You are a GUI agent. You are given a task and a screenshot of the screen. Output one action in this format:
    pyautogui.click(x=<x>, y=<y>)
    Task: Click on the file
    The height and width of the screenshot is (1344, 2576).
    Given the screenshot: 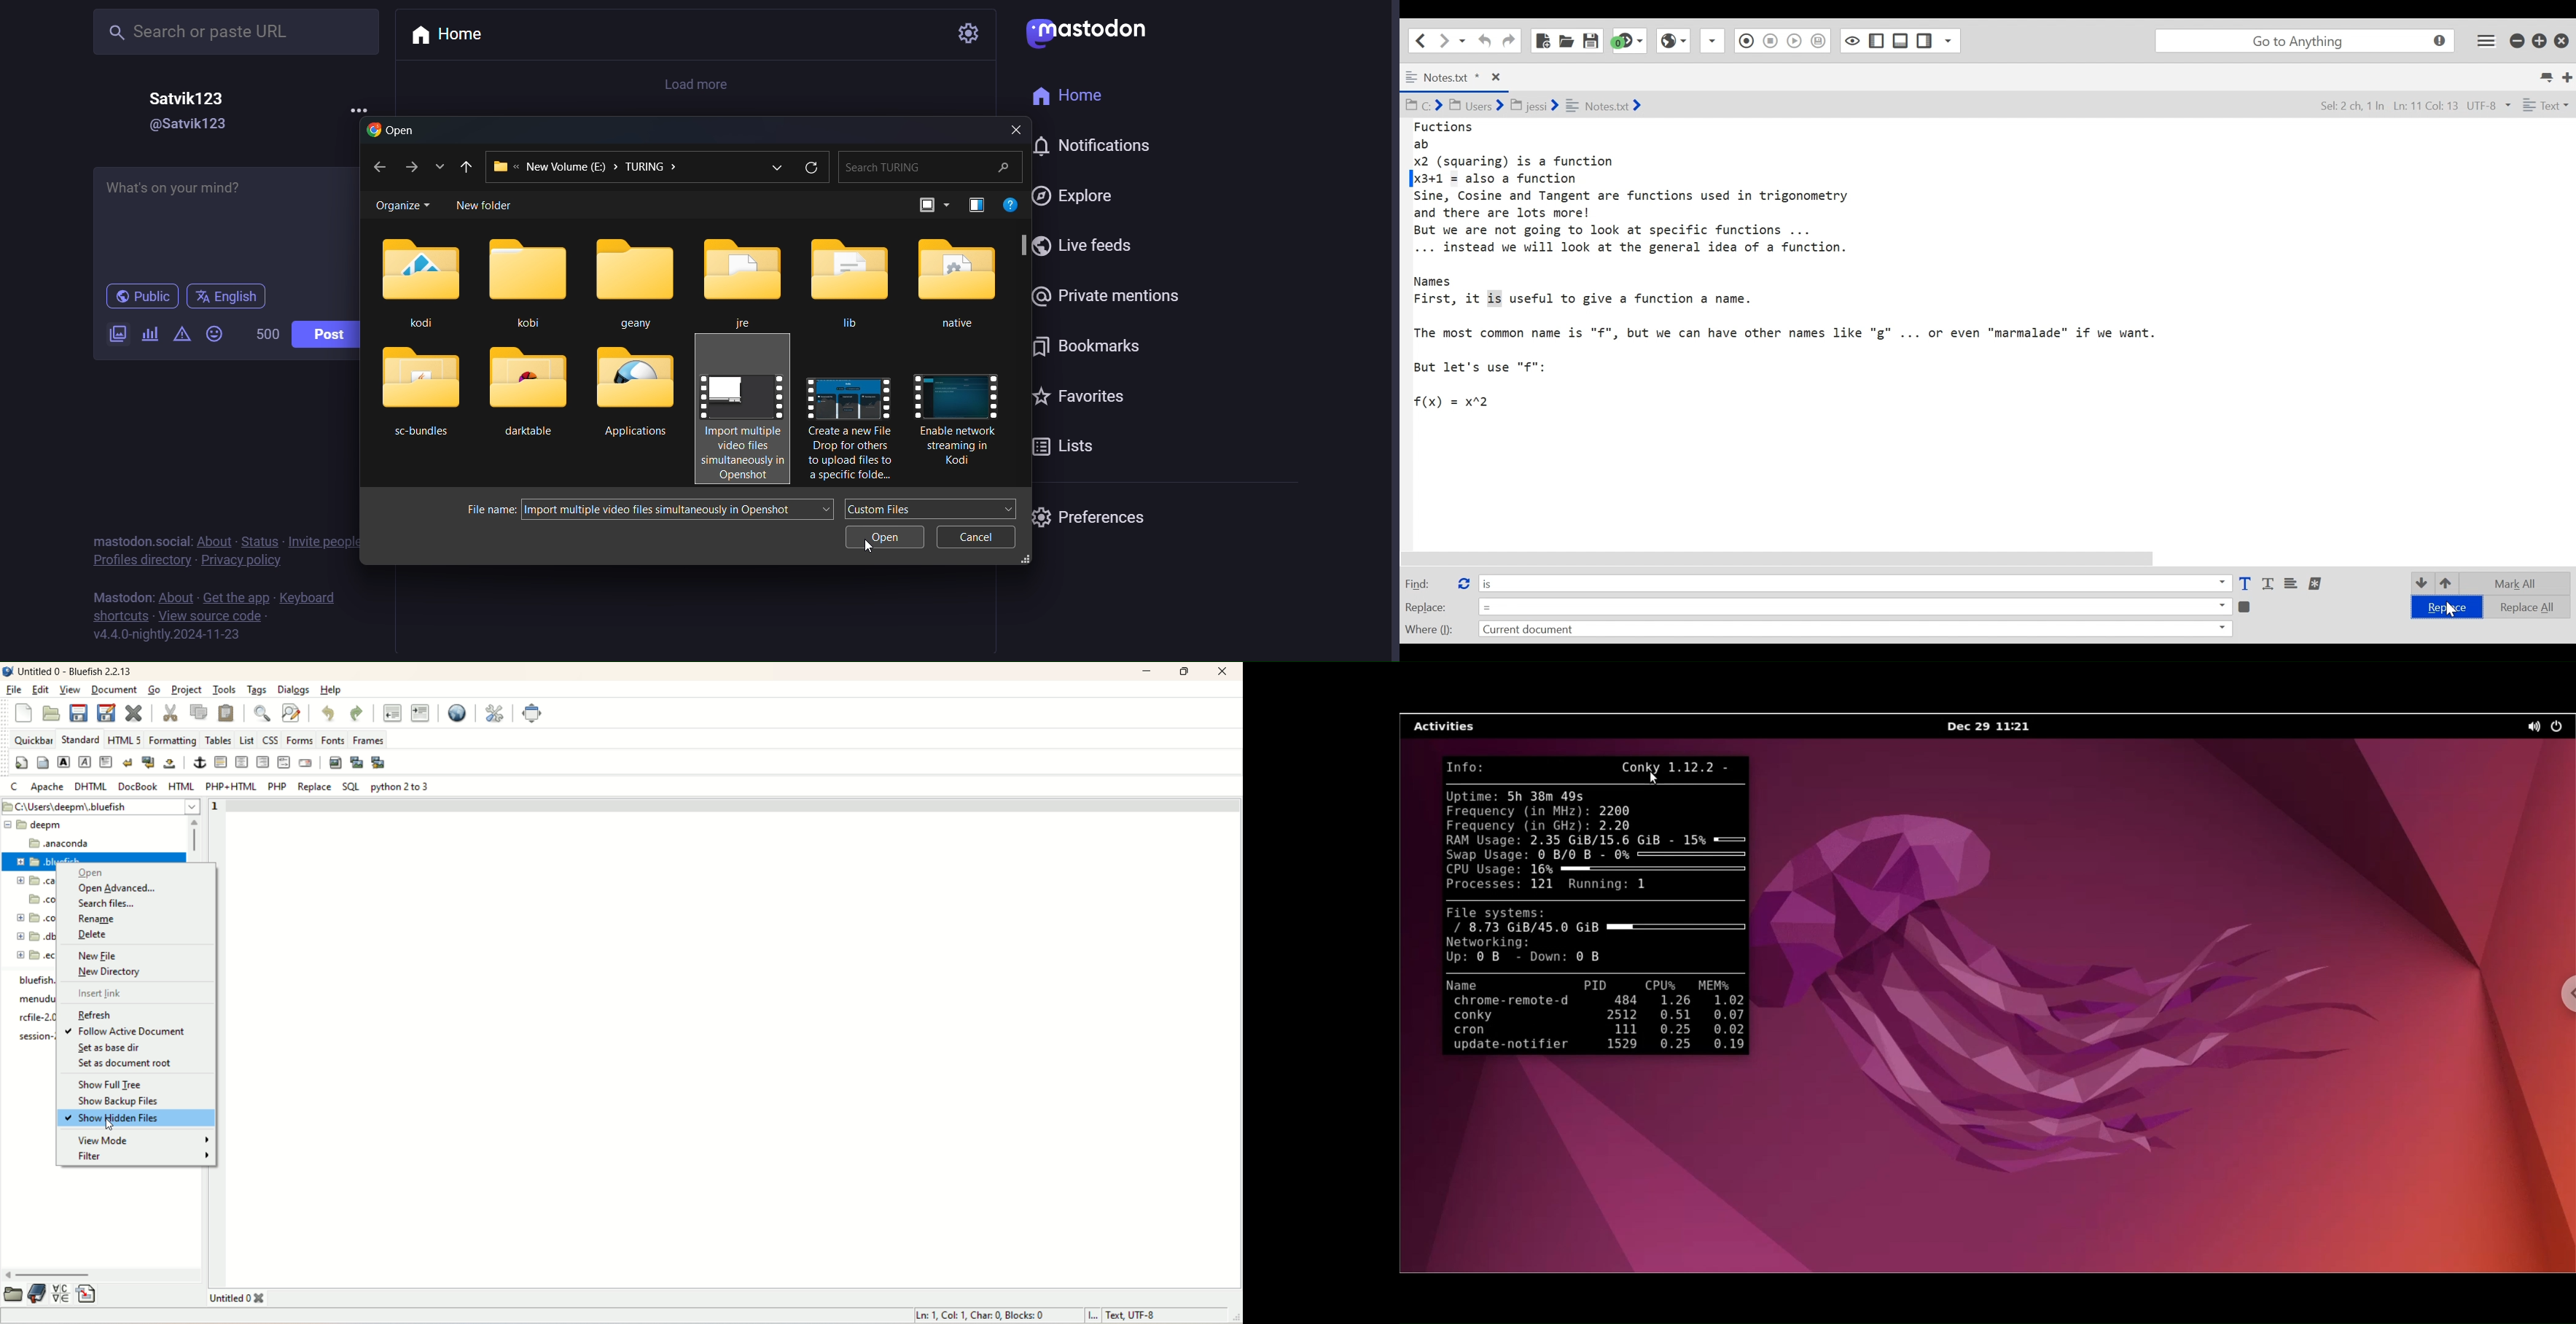 What is the action you would take?
    pyautogui.click(x=14, y=690)
    